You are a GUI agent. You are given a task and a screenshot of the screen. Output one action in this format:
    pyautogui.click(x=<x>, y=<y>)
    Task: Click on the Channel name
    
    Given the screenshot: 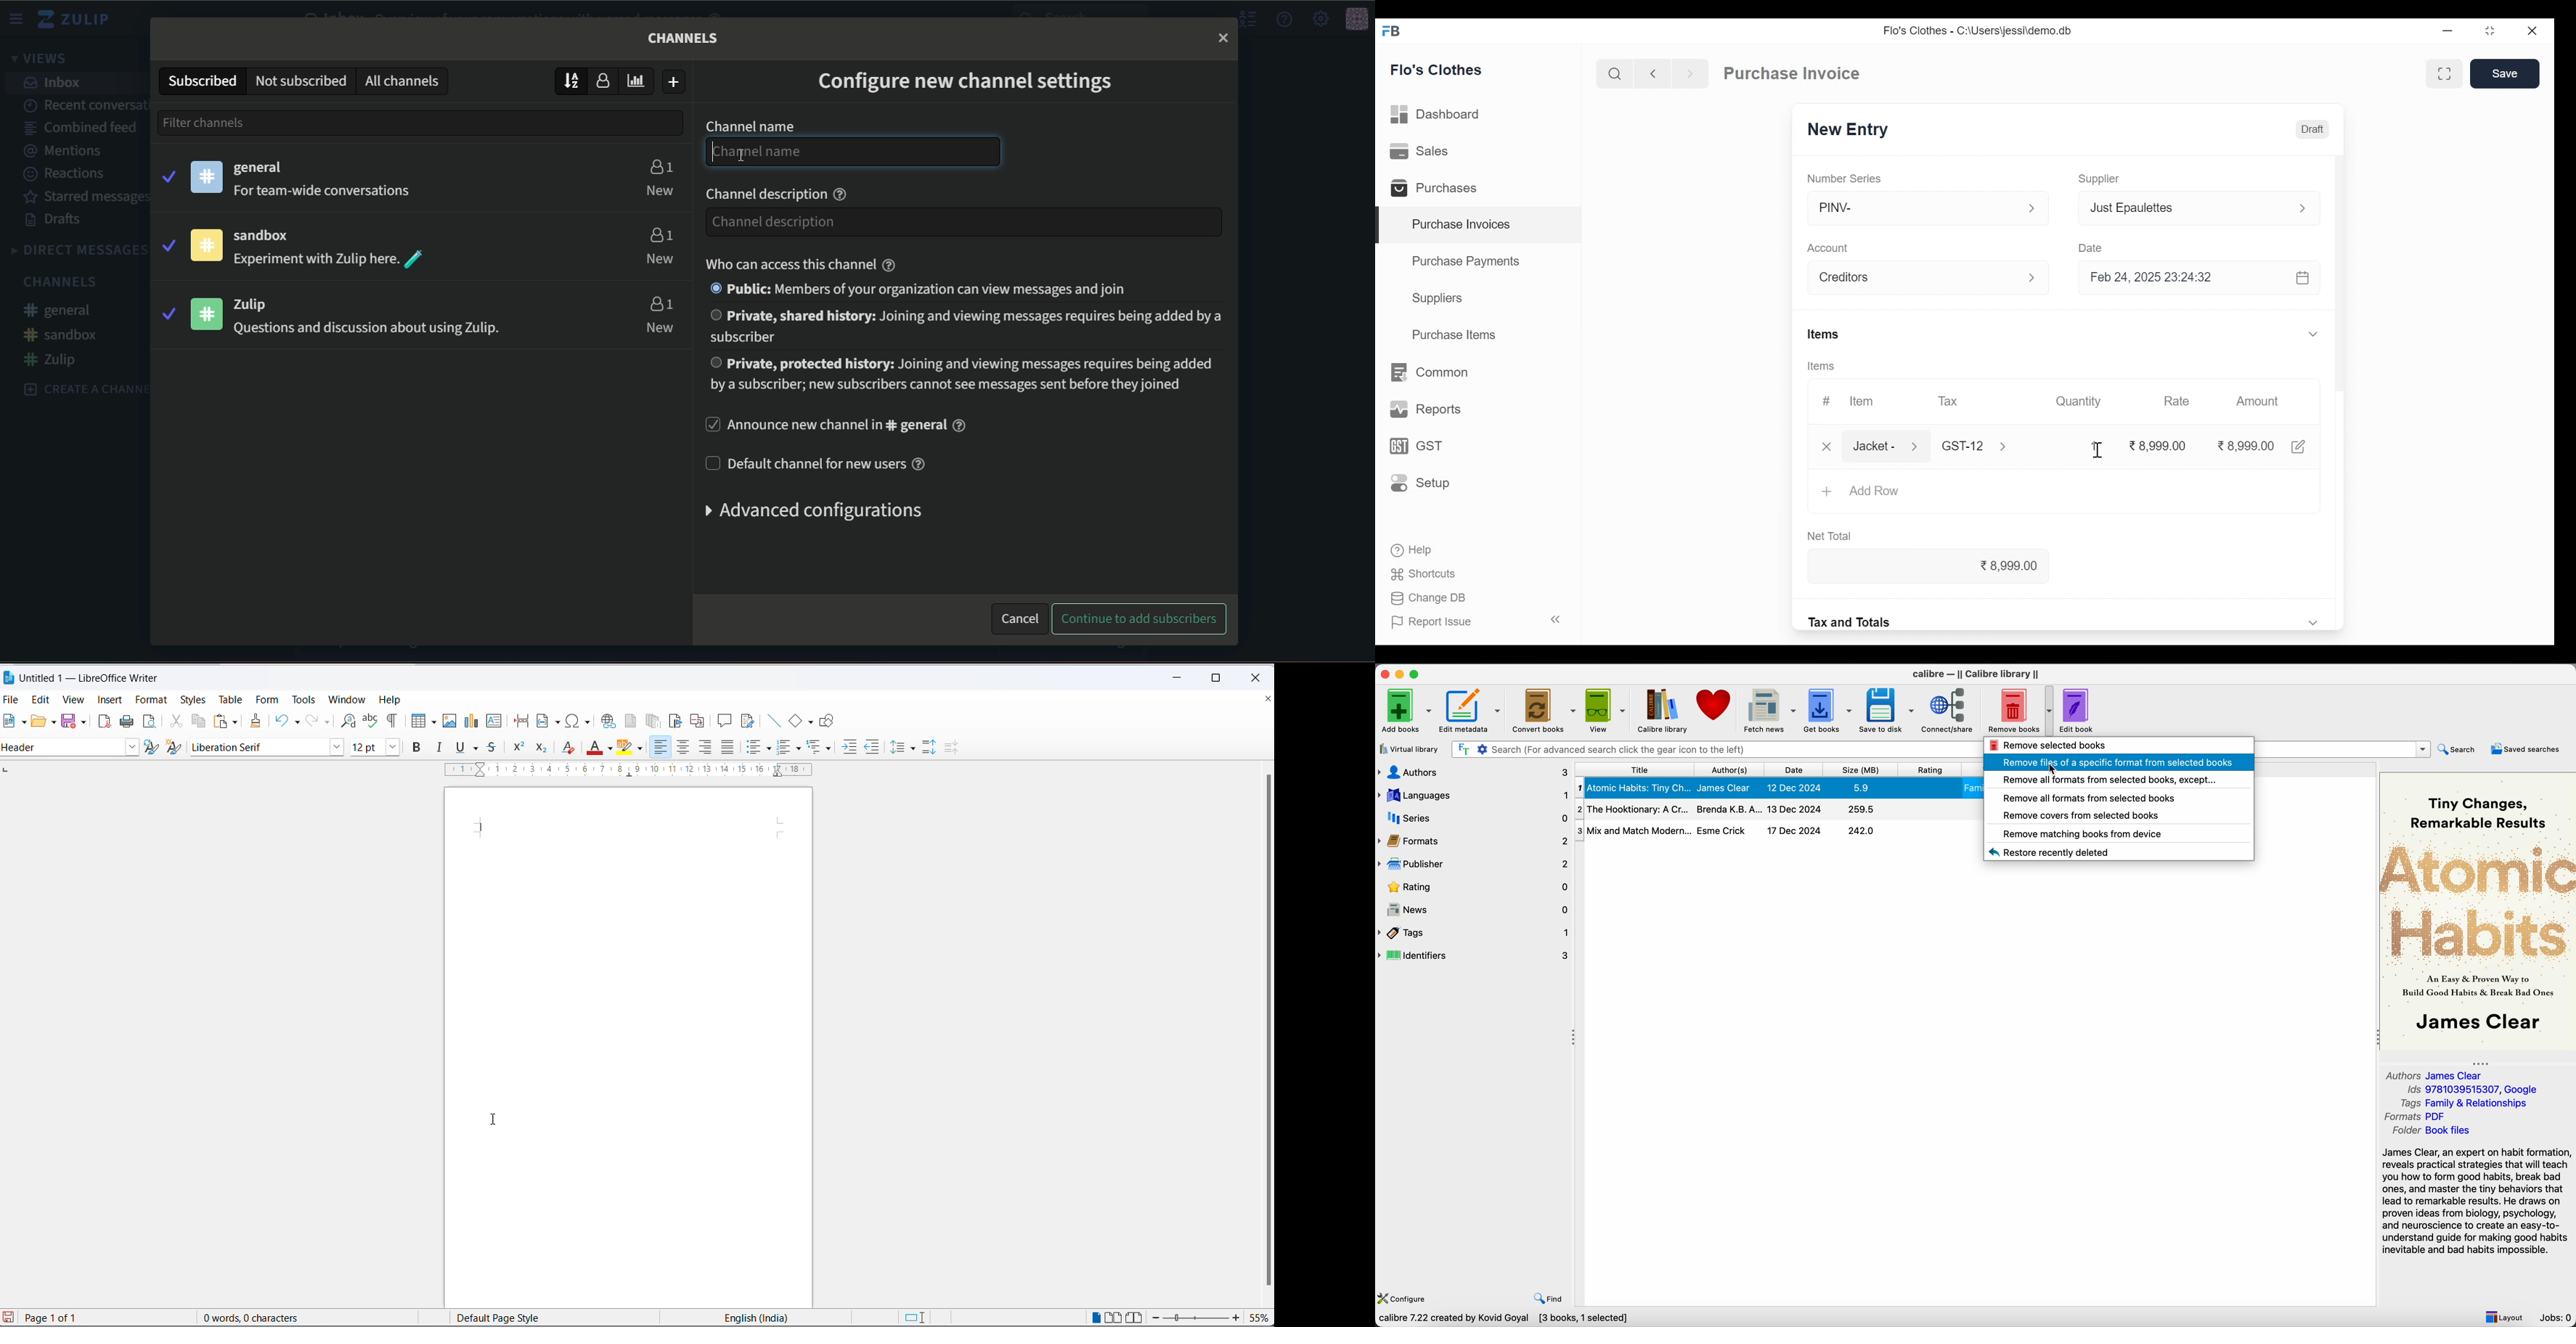 What is the action you would take?
    pyautogui.click(x=851, y=152)
    